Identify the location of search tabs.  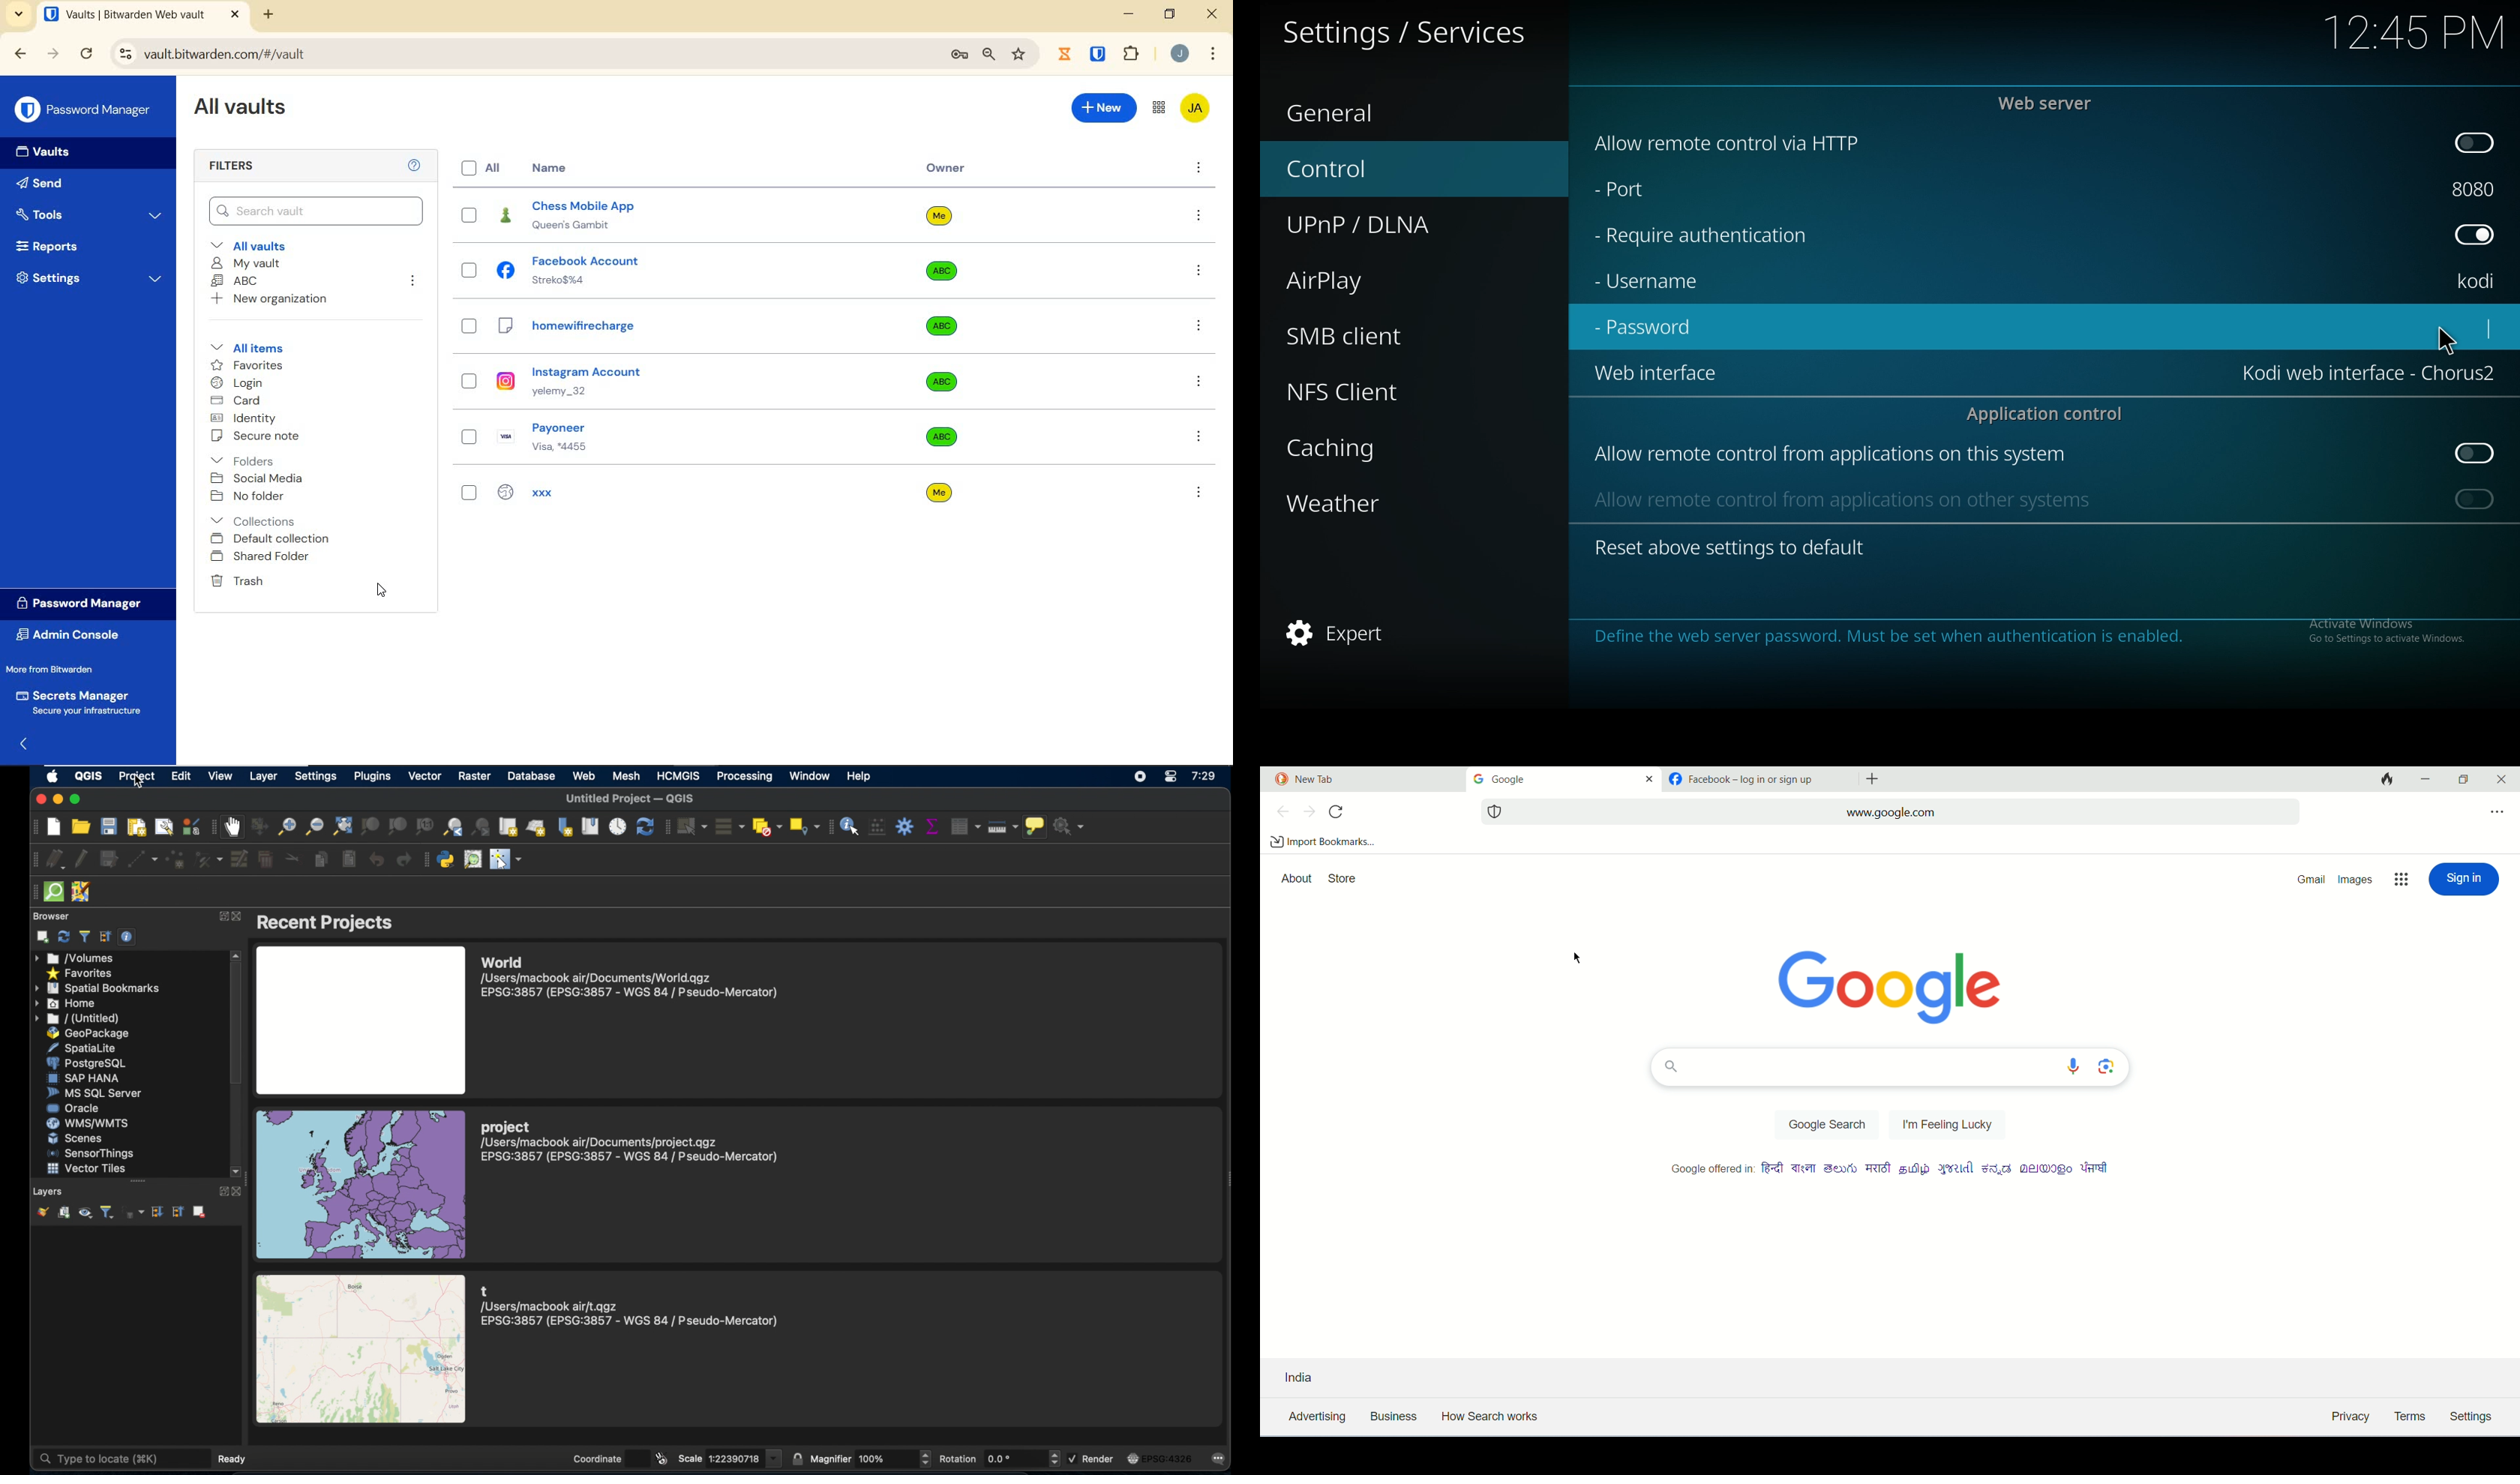
(18, 14).